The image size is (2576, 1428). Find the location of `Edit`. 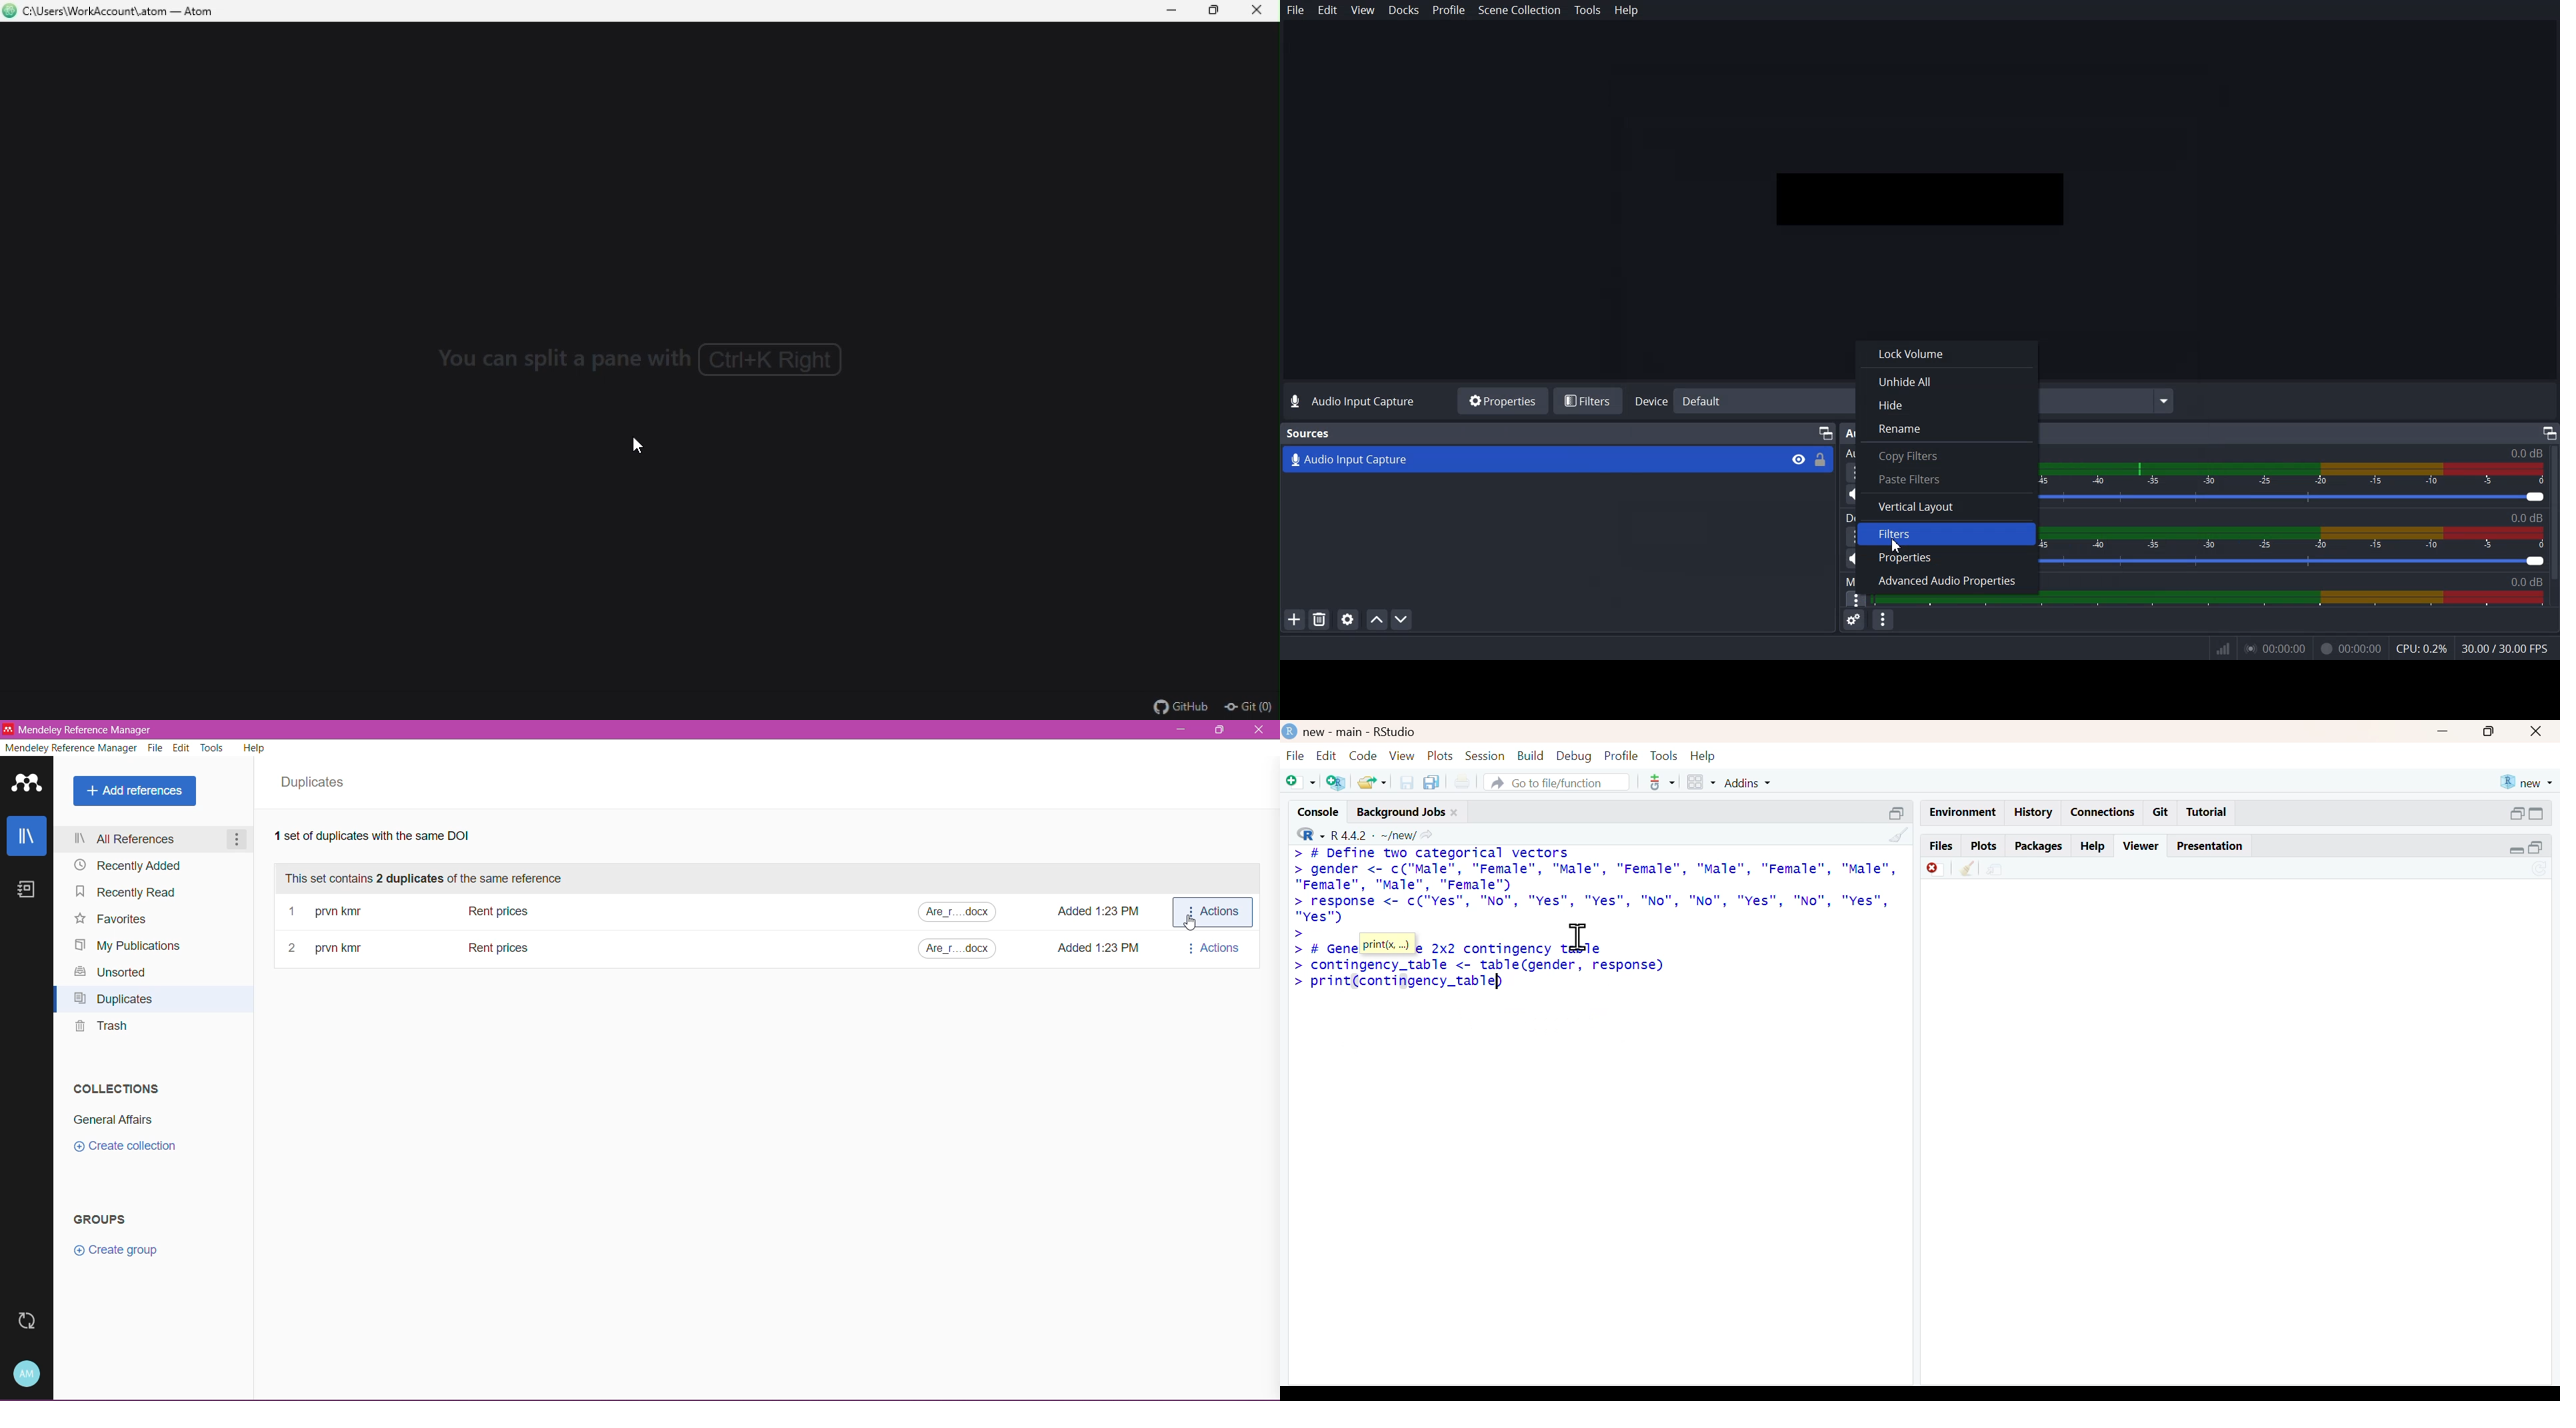

Edit is located at coordinates (182, 748).